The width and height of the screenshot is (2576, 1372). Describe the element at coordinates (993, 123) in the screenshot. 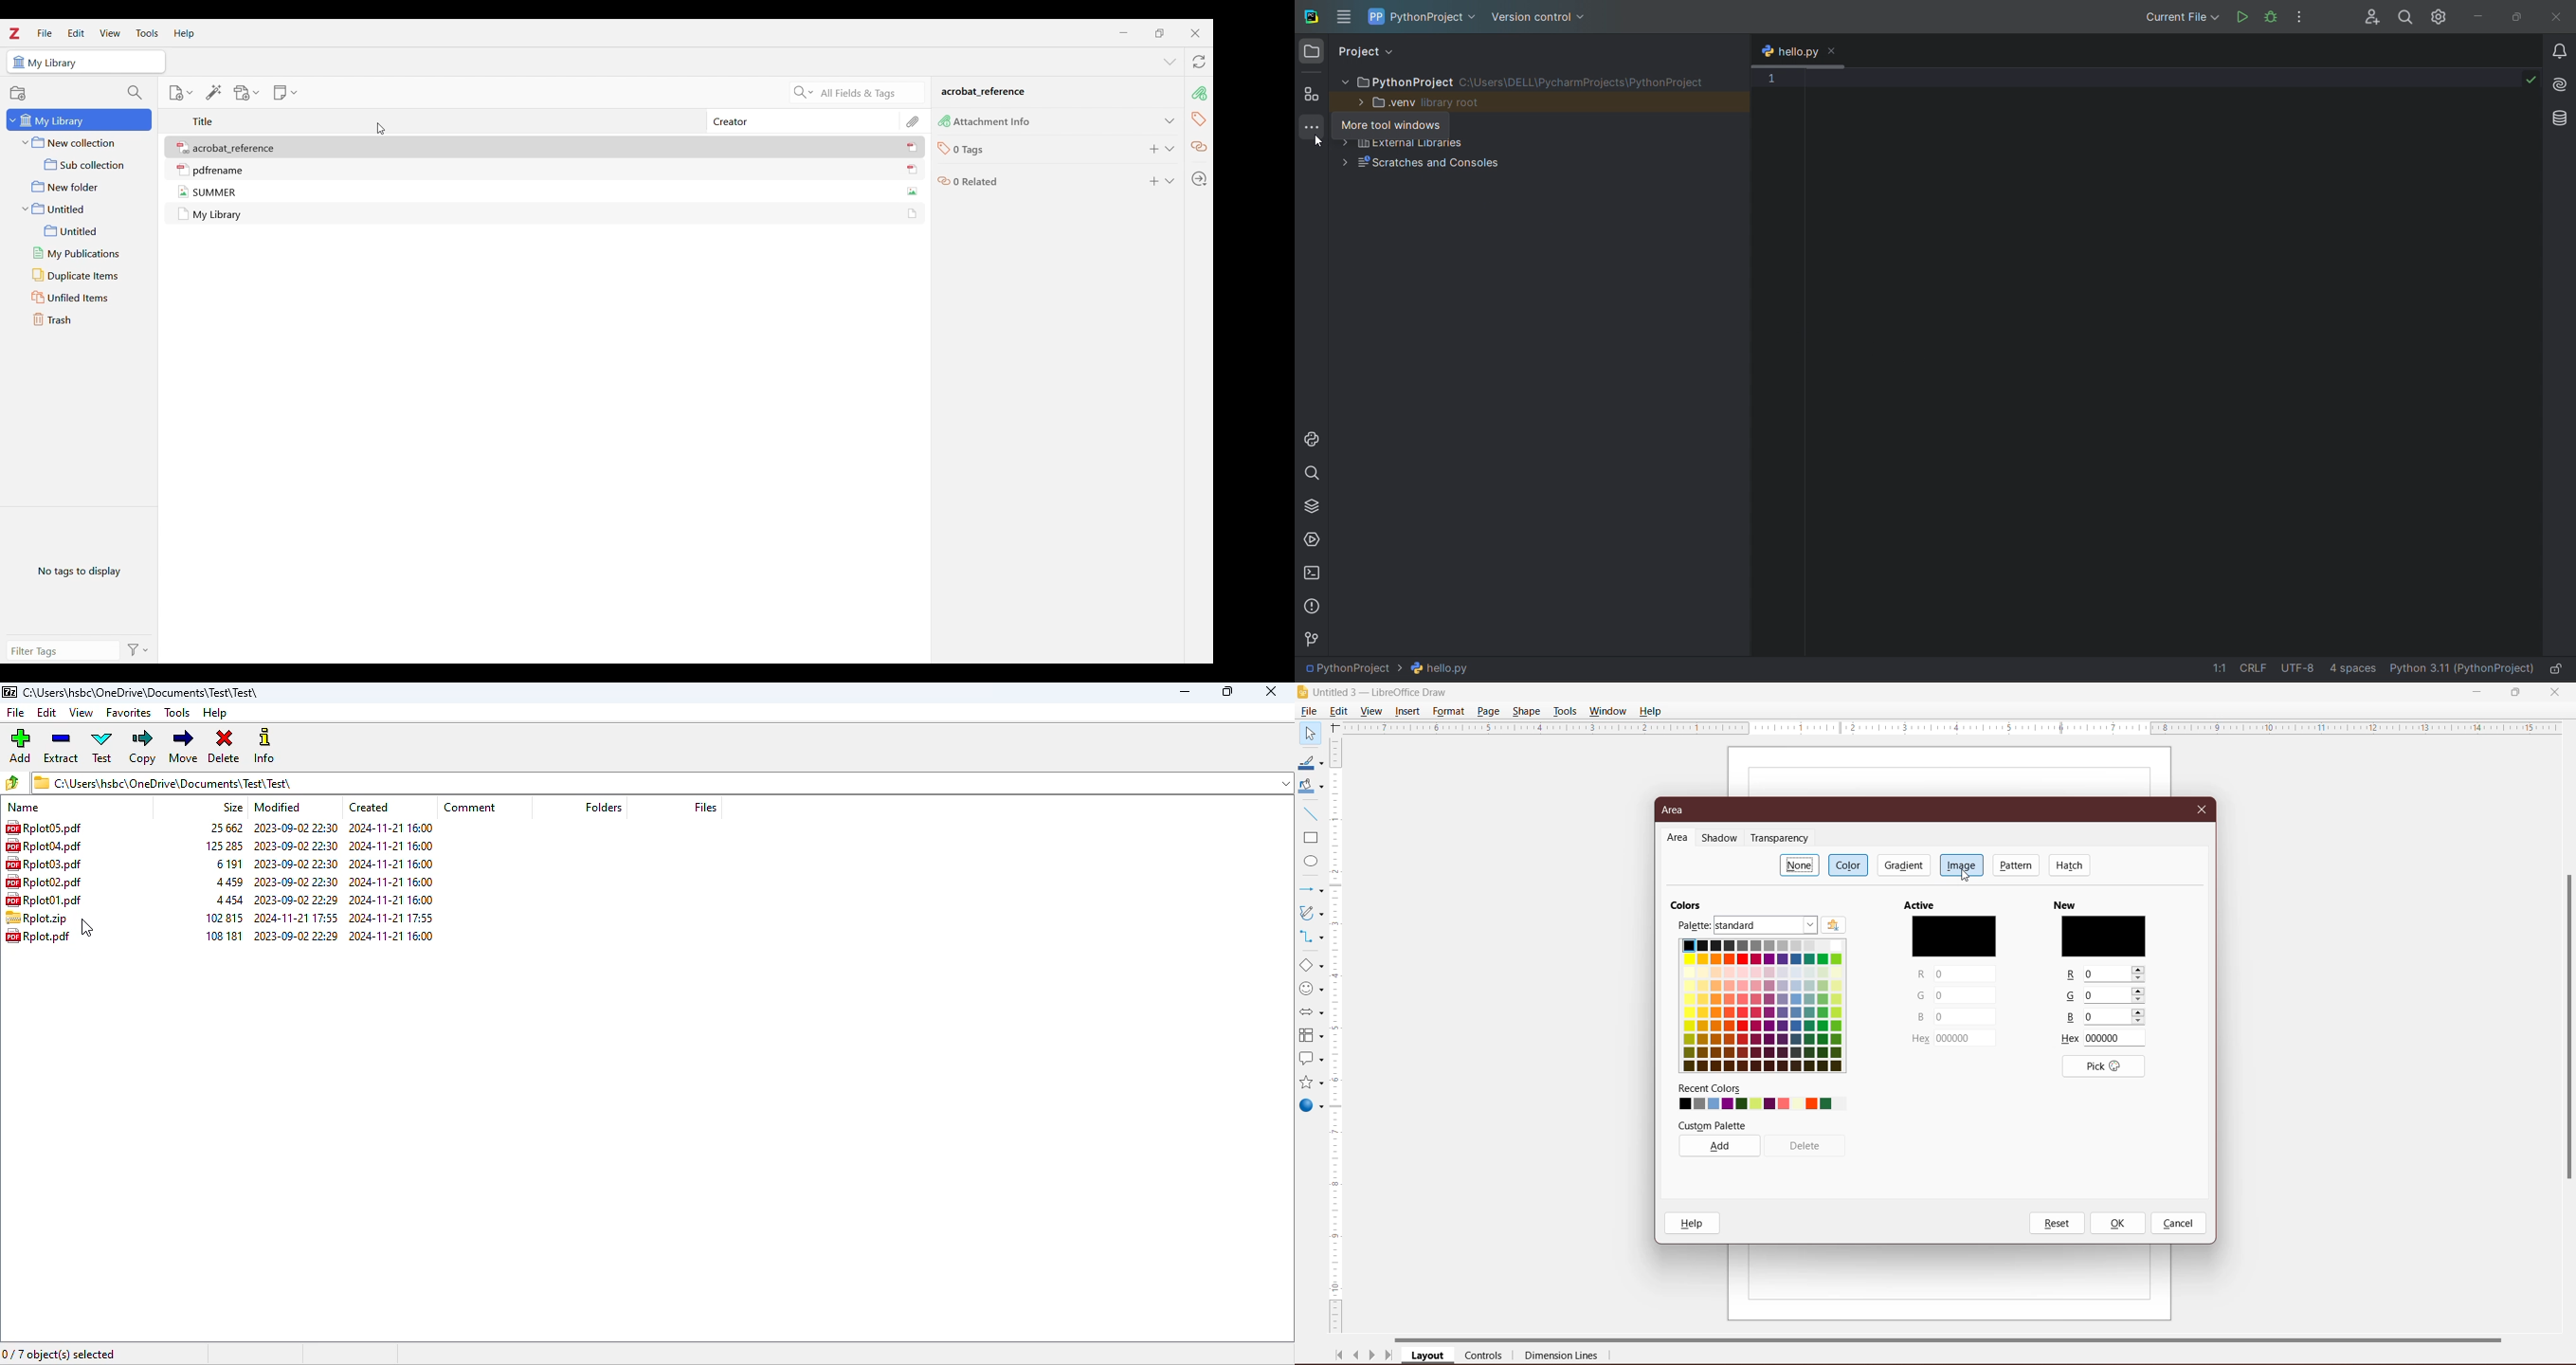

I see `Attachment Info` at that location.